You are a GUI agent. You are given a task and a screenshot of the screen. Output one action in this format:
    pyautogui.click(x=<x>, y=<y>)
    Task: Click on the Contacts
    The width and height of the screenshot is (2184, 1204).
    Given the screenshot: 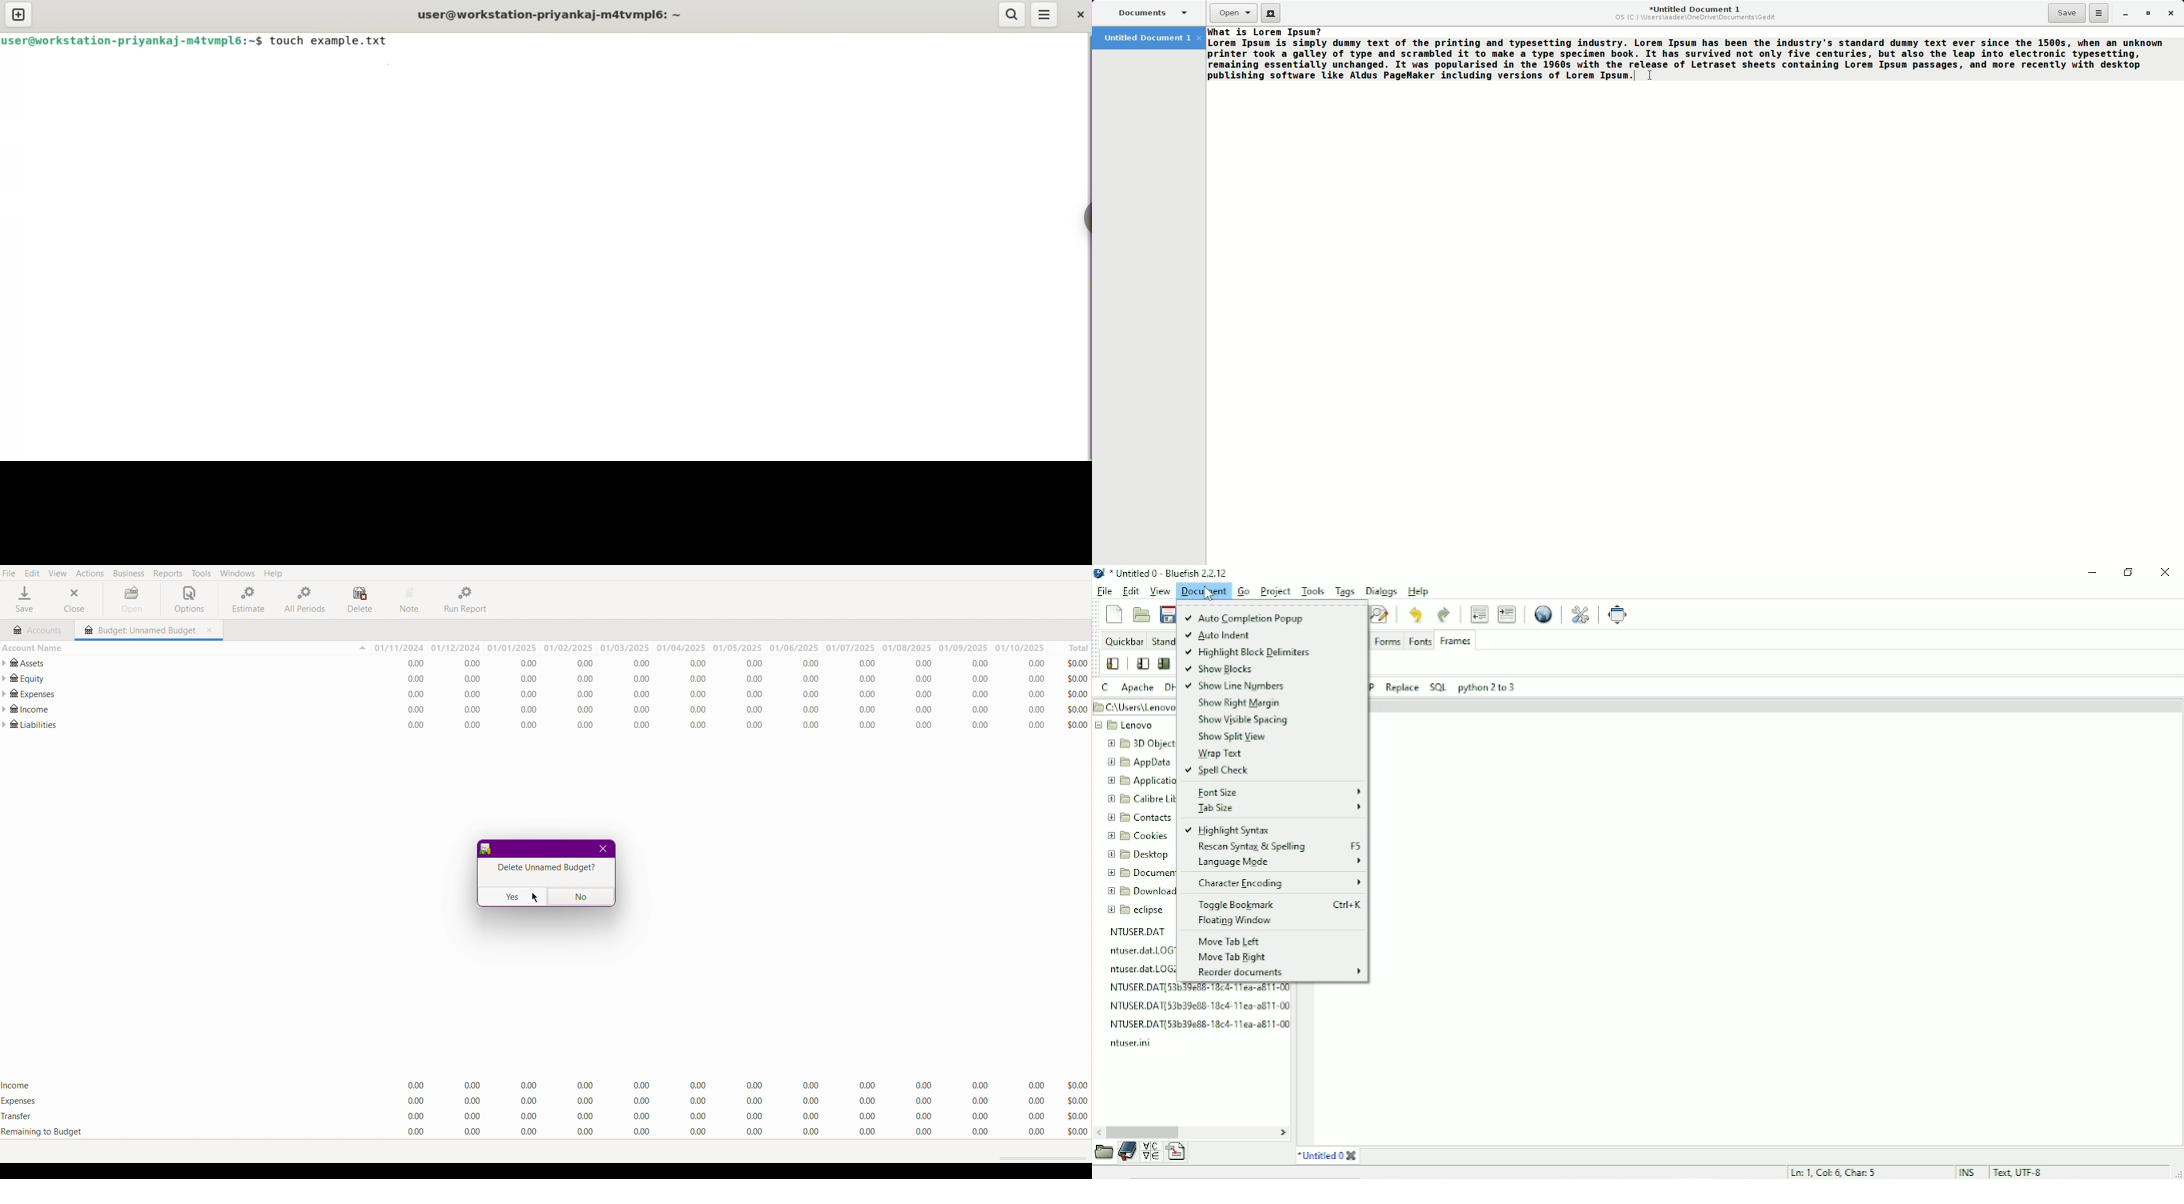 What is the action you would take?
    pyautogui.click(x=1137, y=817)
    